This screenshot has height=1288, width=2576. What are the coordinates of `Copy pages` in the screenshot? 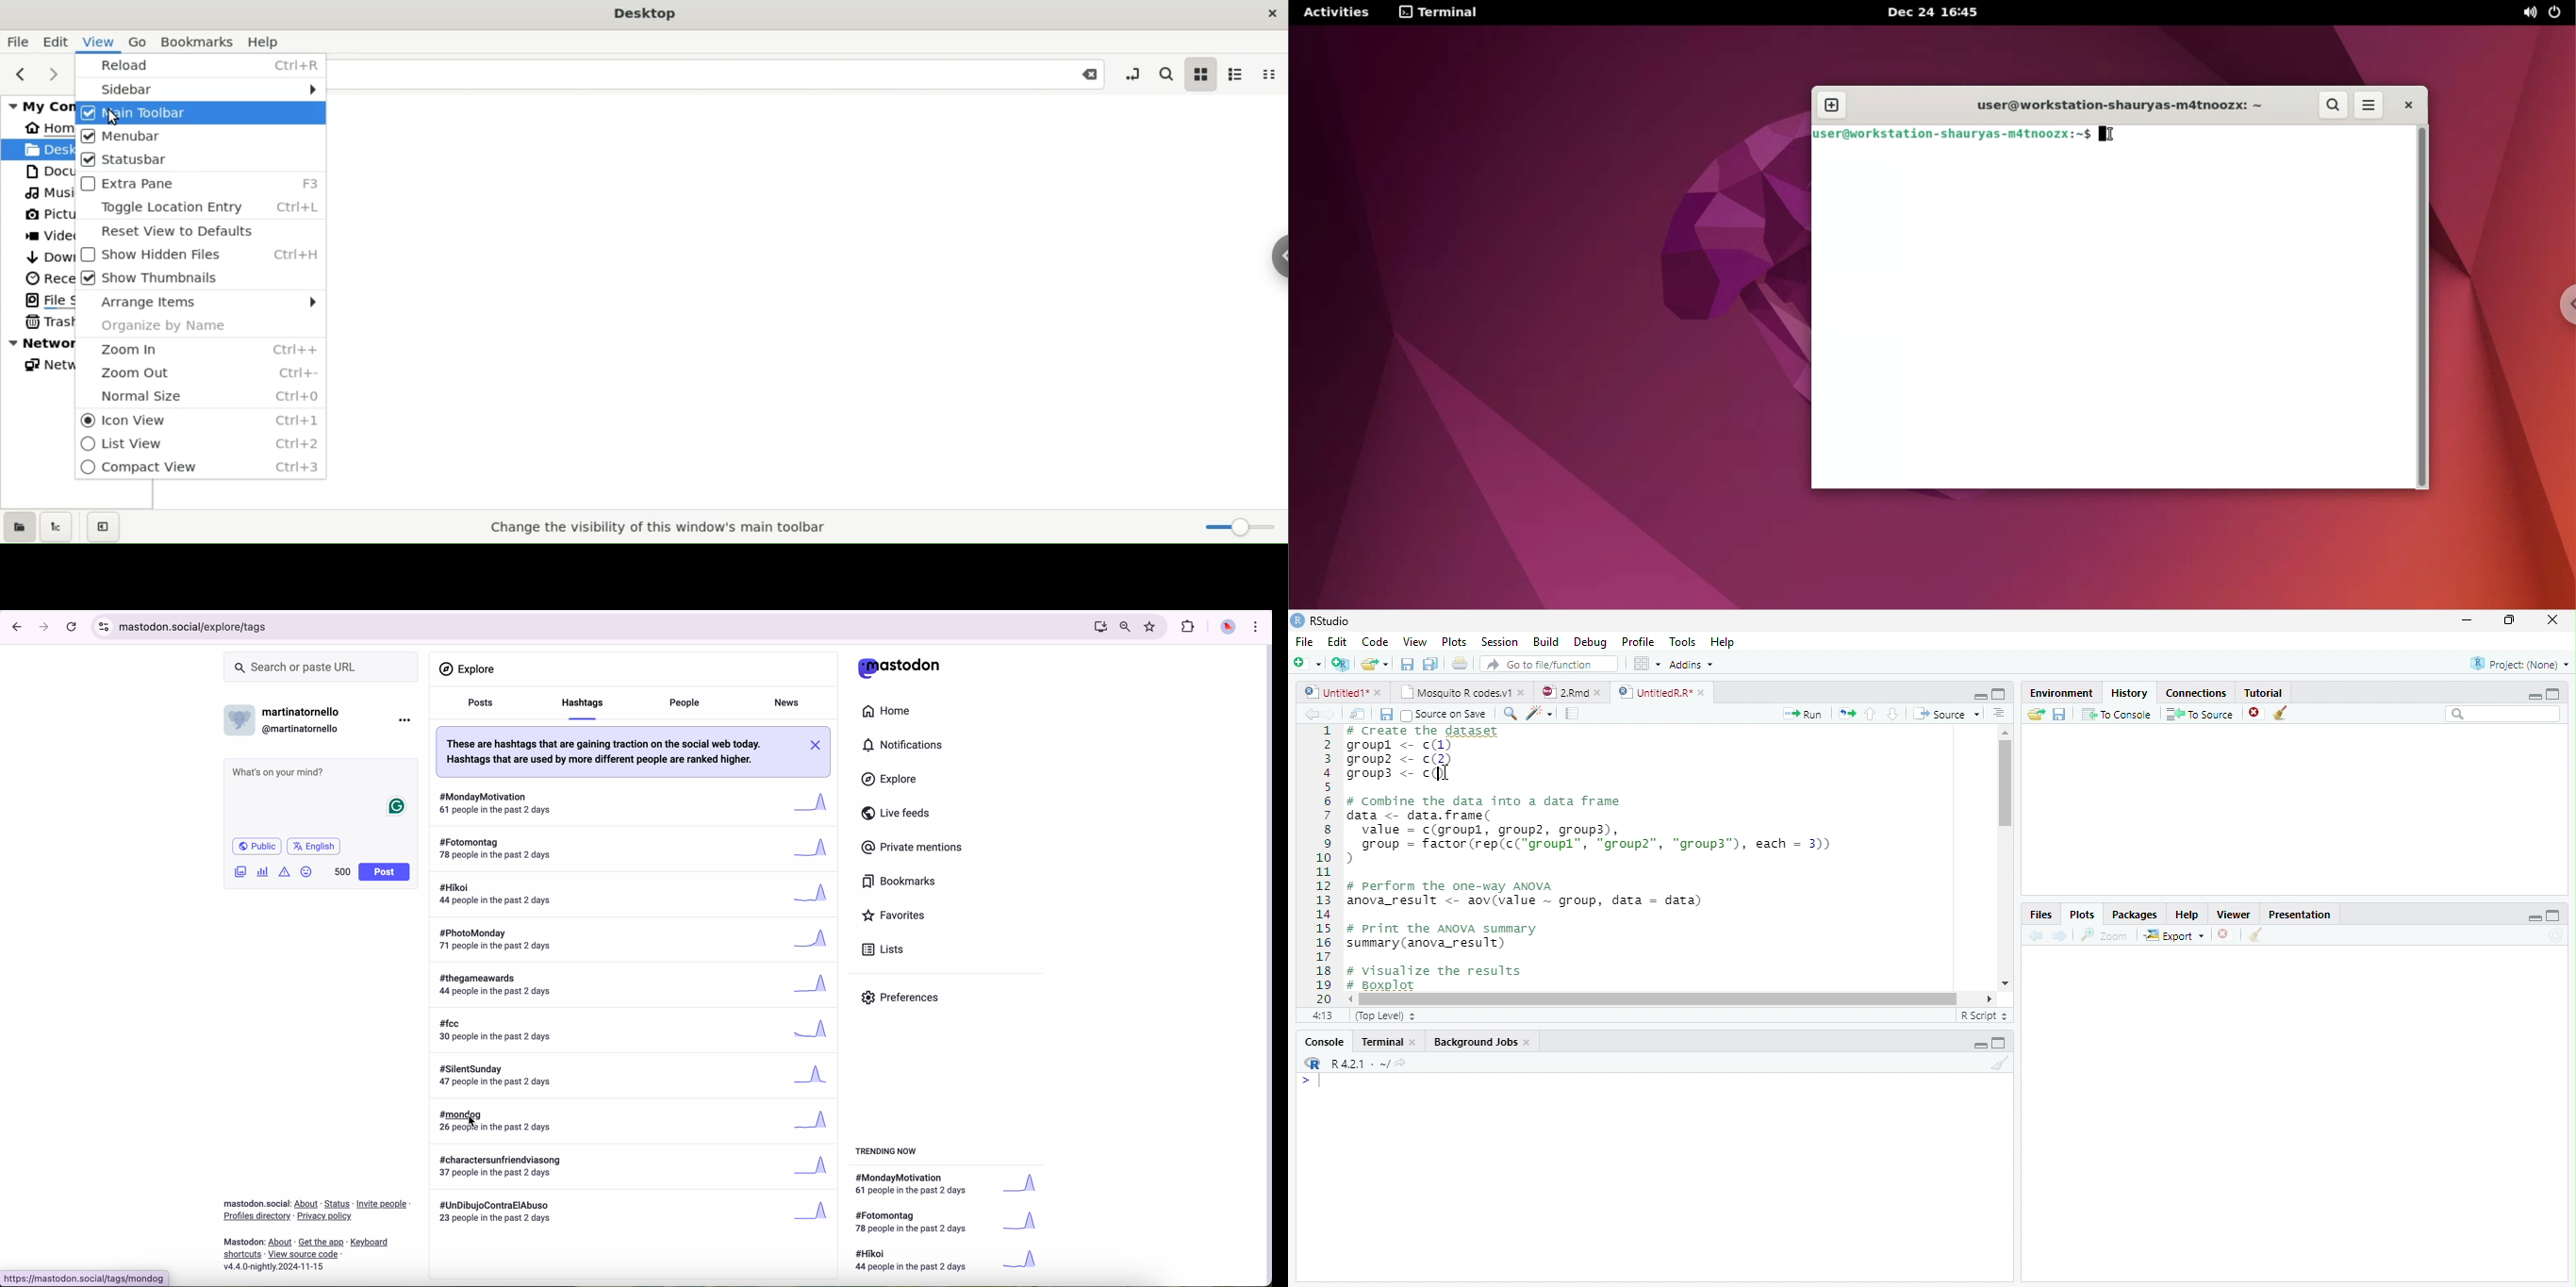 It's located at (1844, 713).